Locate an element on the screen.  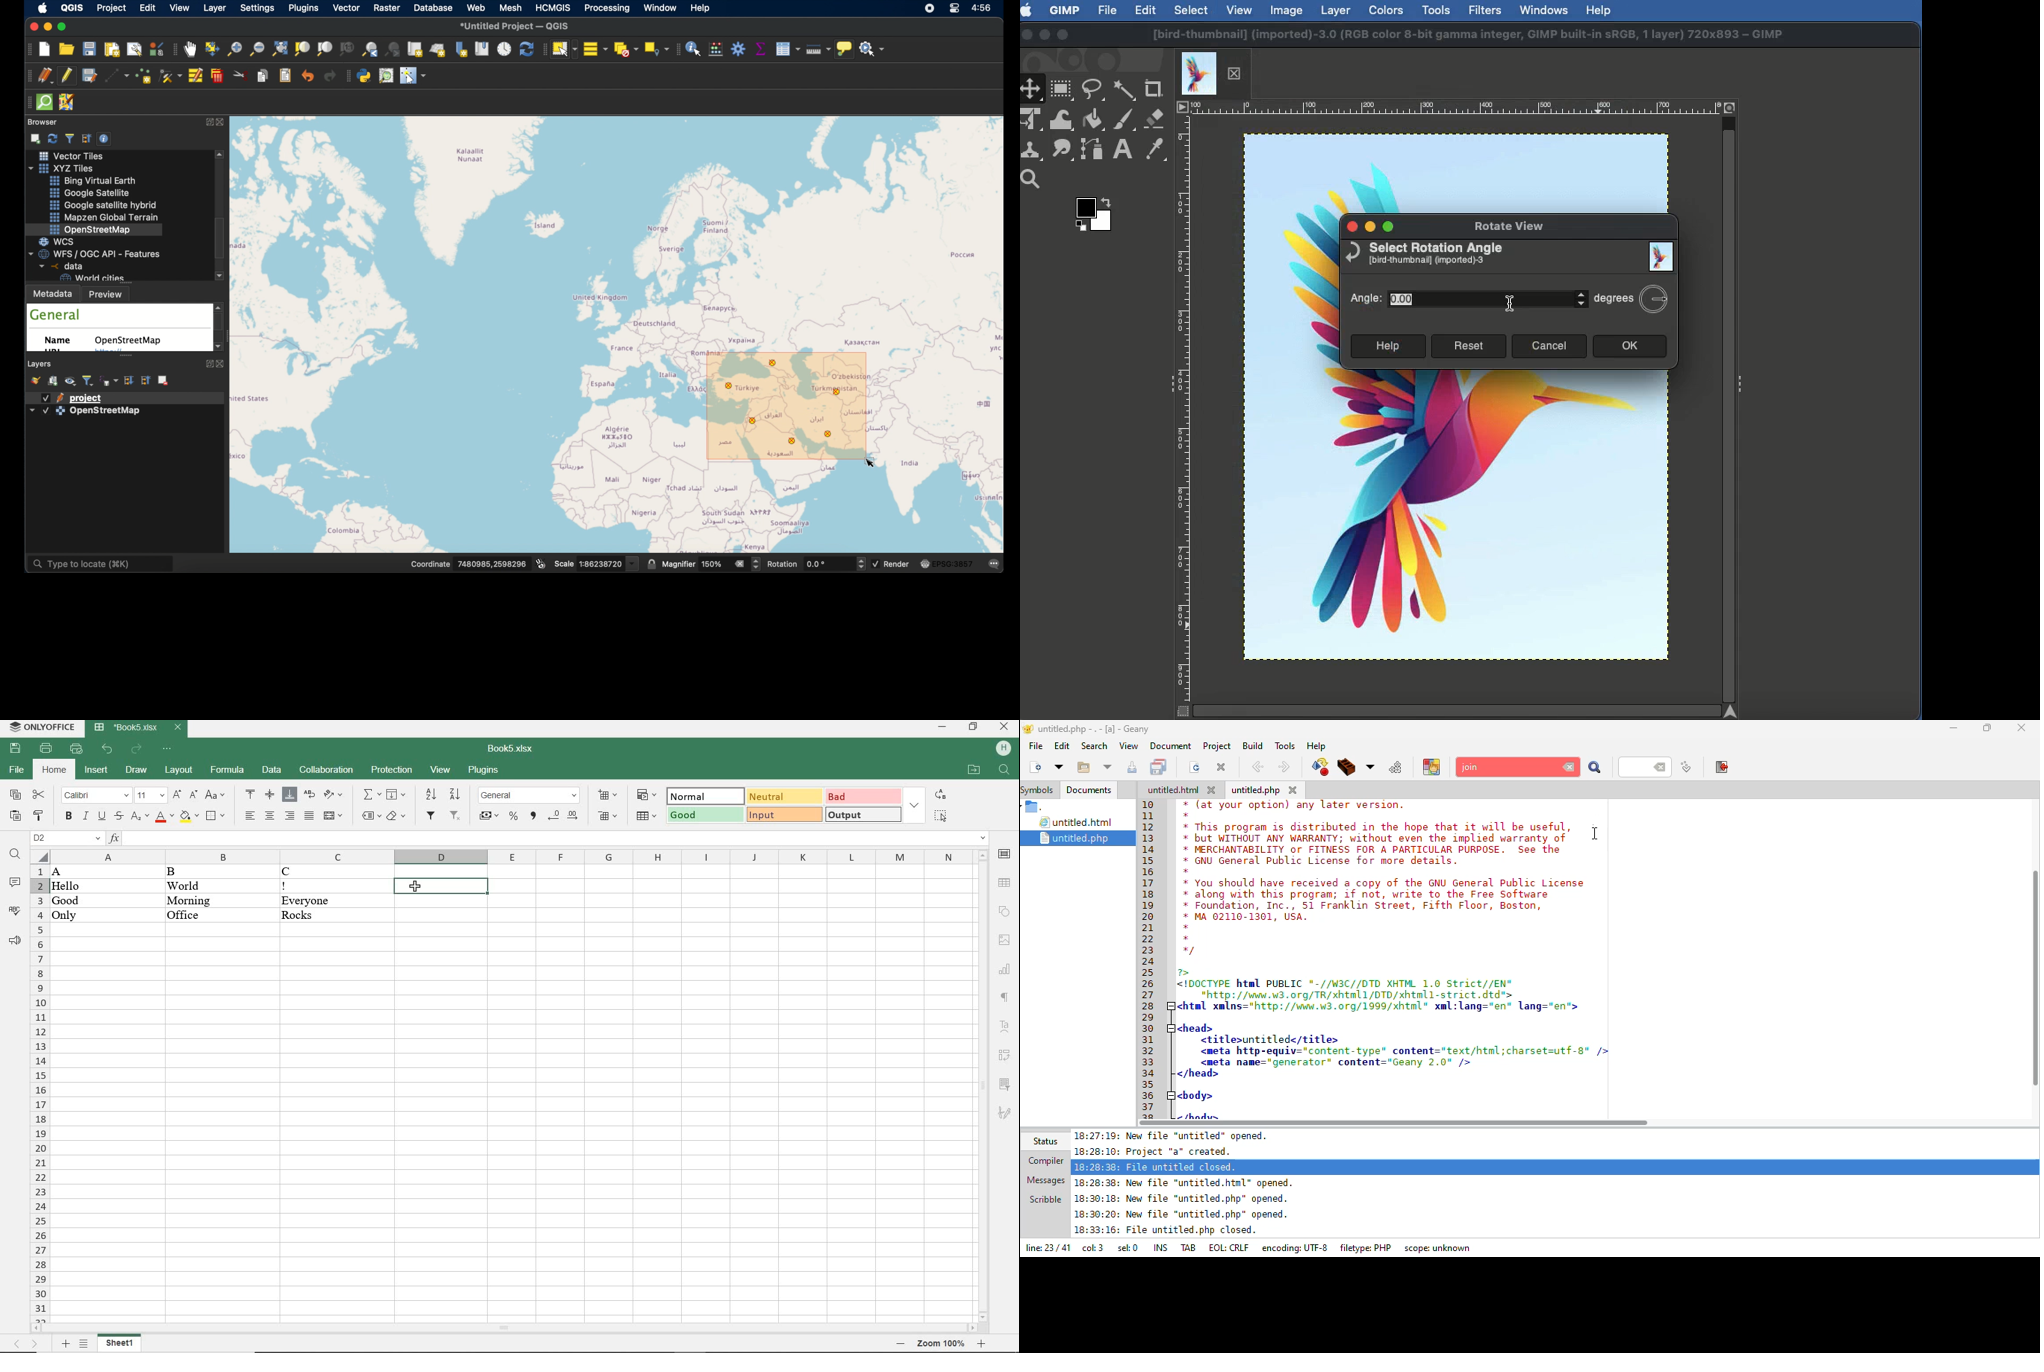
coordinate is located at coordinates (488, 564).